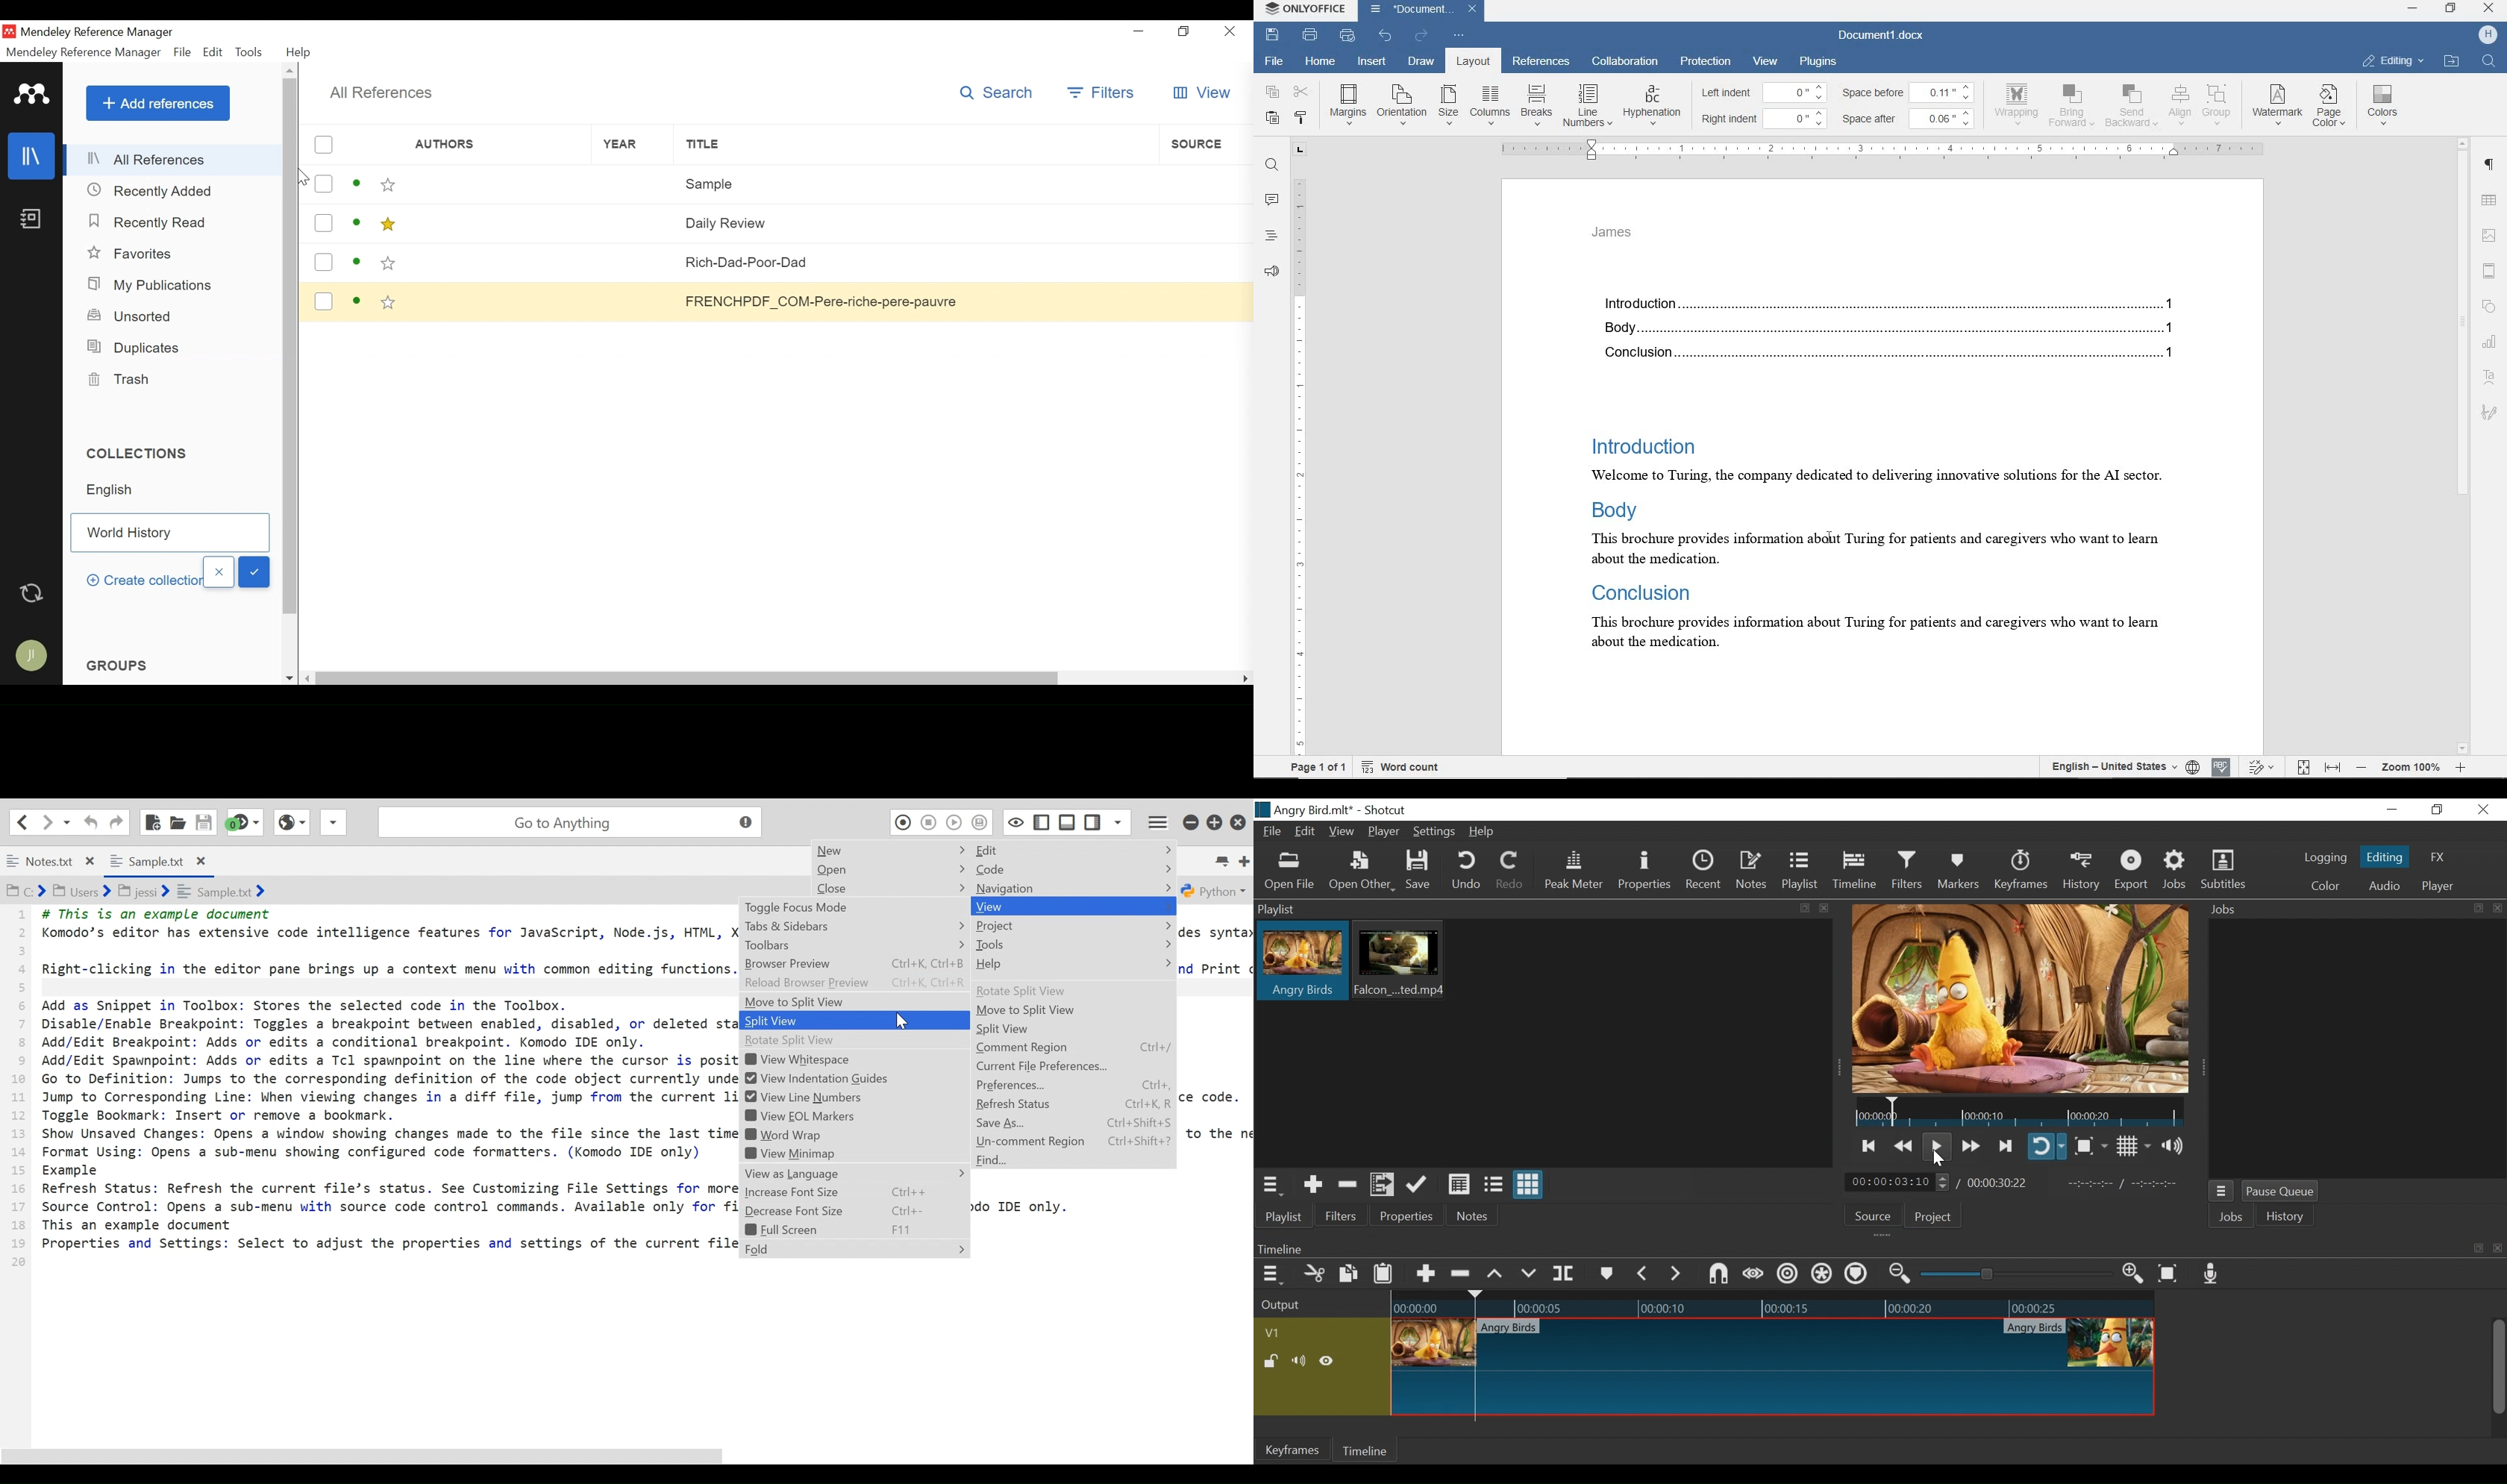  I want to click on New File, so click(151, 820).